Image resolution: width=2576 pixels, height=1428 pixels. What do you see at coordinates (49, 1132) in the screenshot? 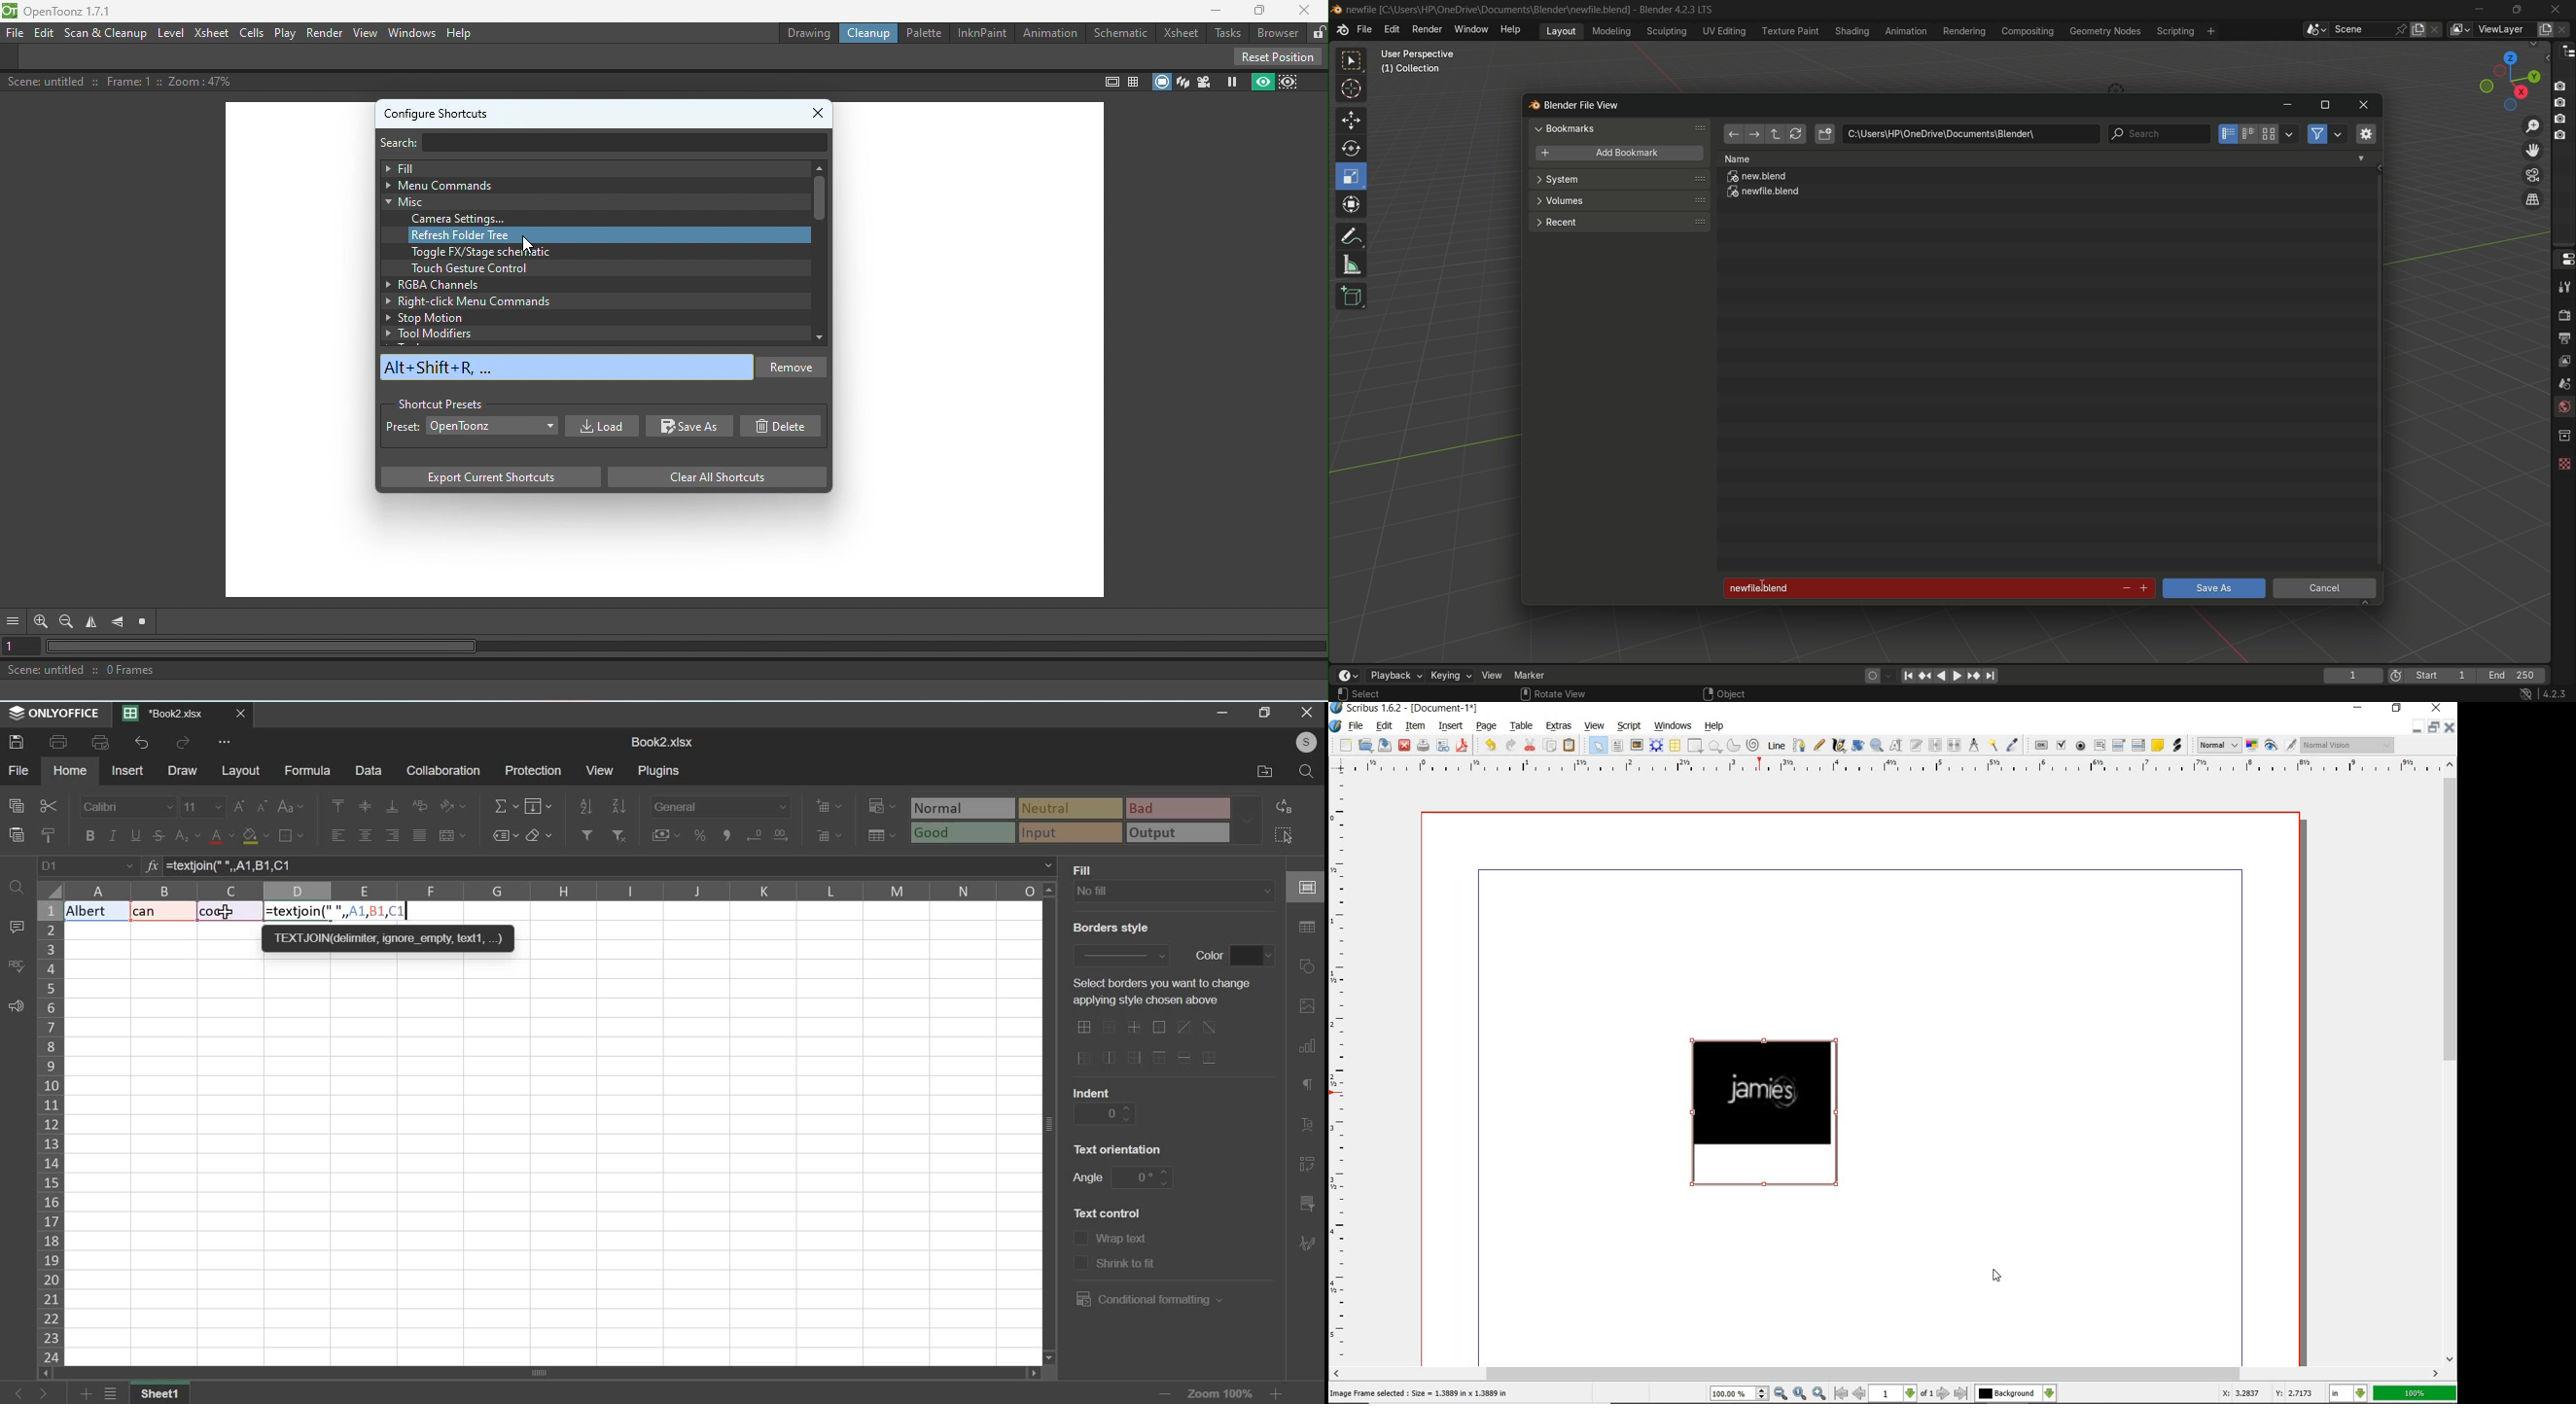
I see `column` at bounding box center [49, 1132].